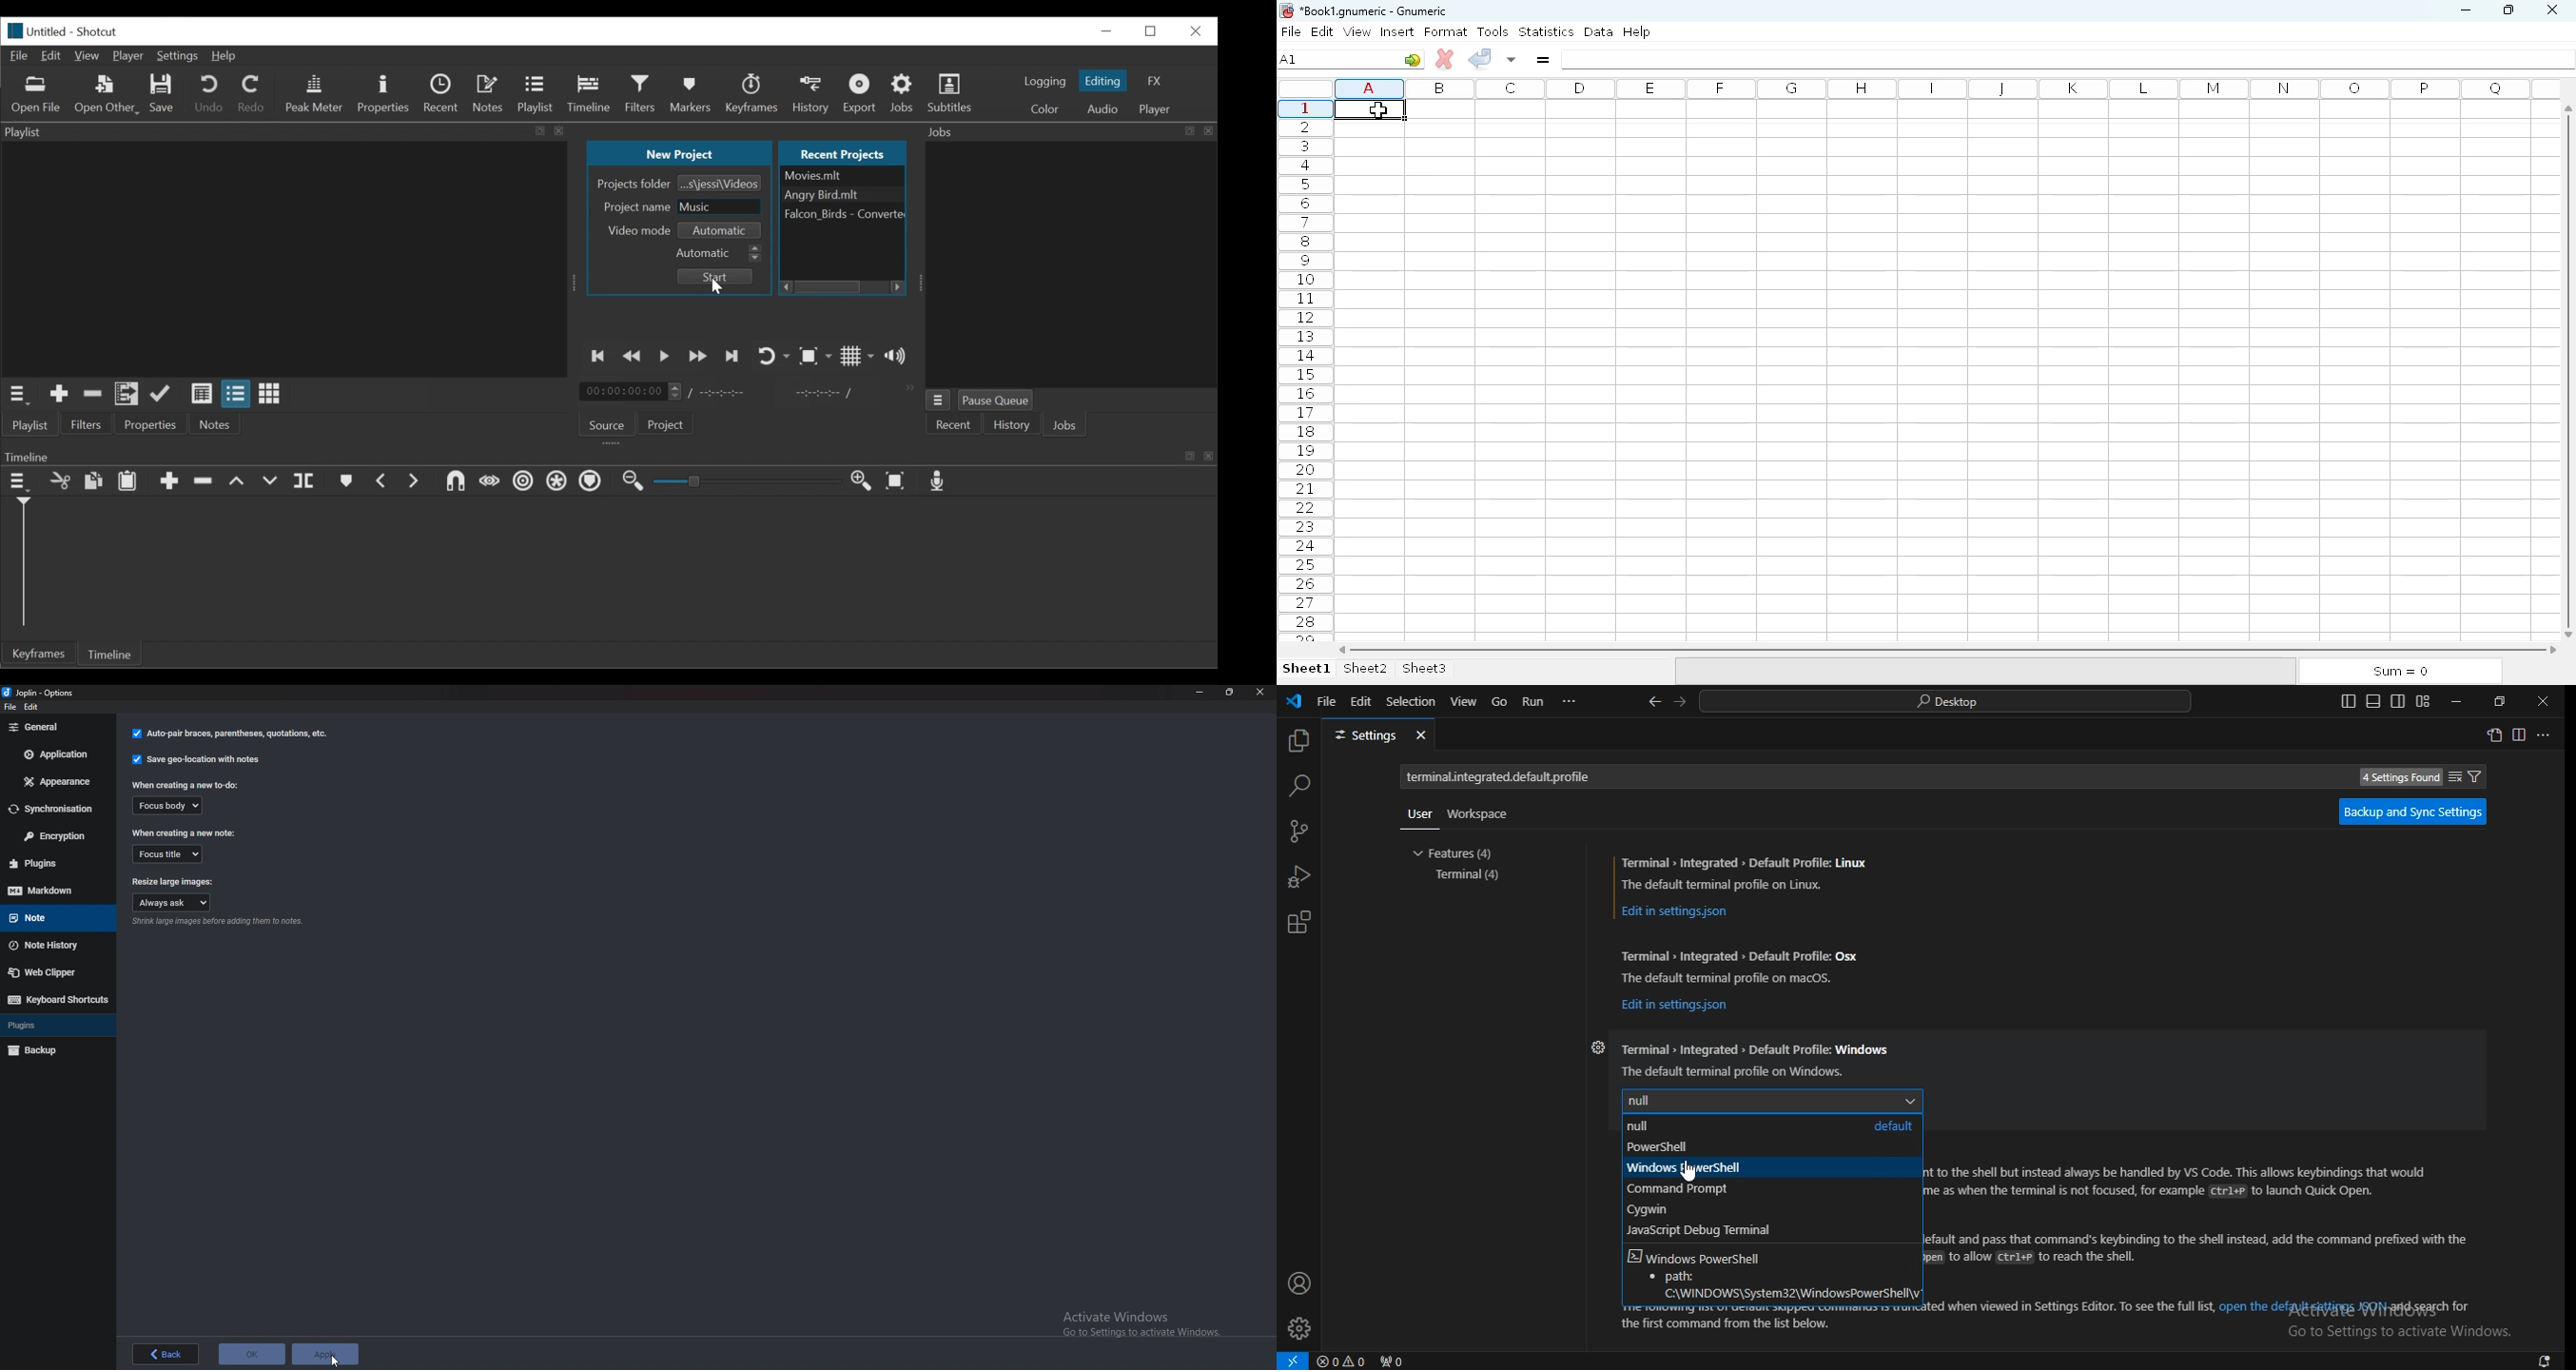  Describe the element at coordinates (1259, 692) in the screenshot. I see `Close` at that location.